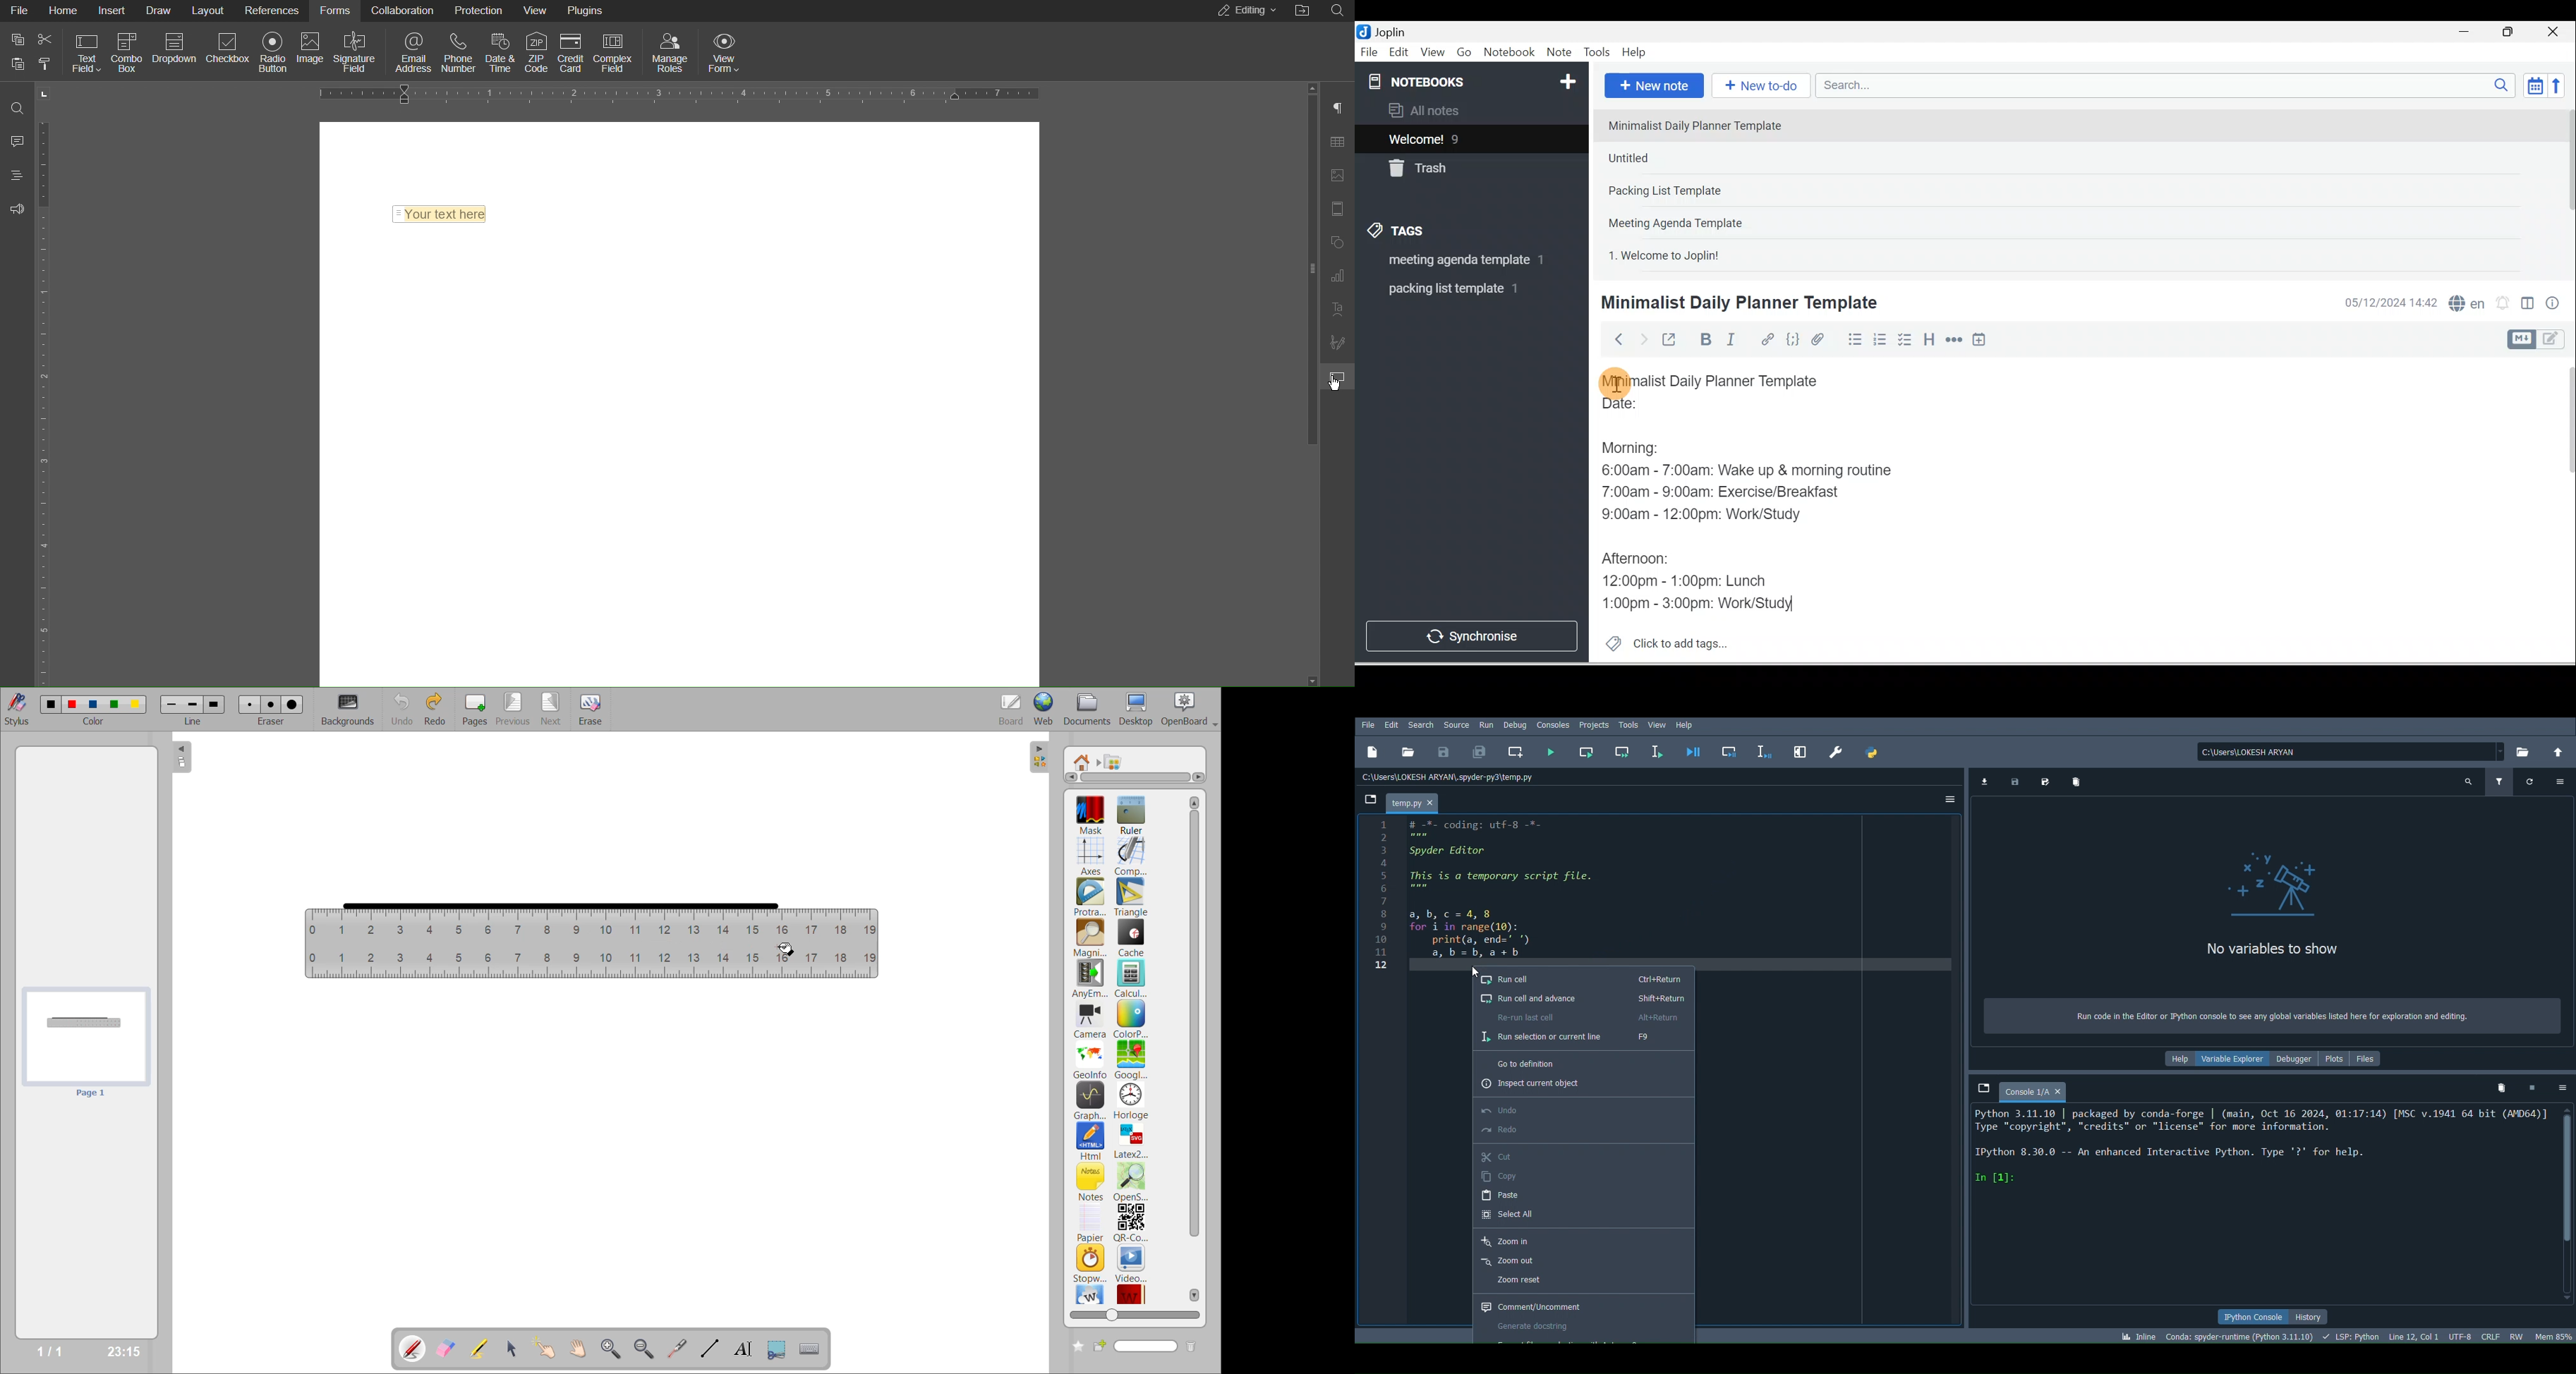 This screenshot has width=2576, height=1400. I want to click on Refresh variables, so click(2530, 781).